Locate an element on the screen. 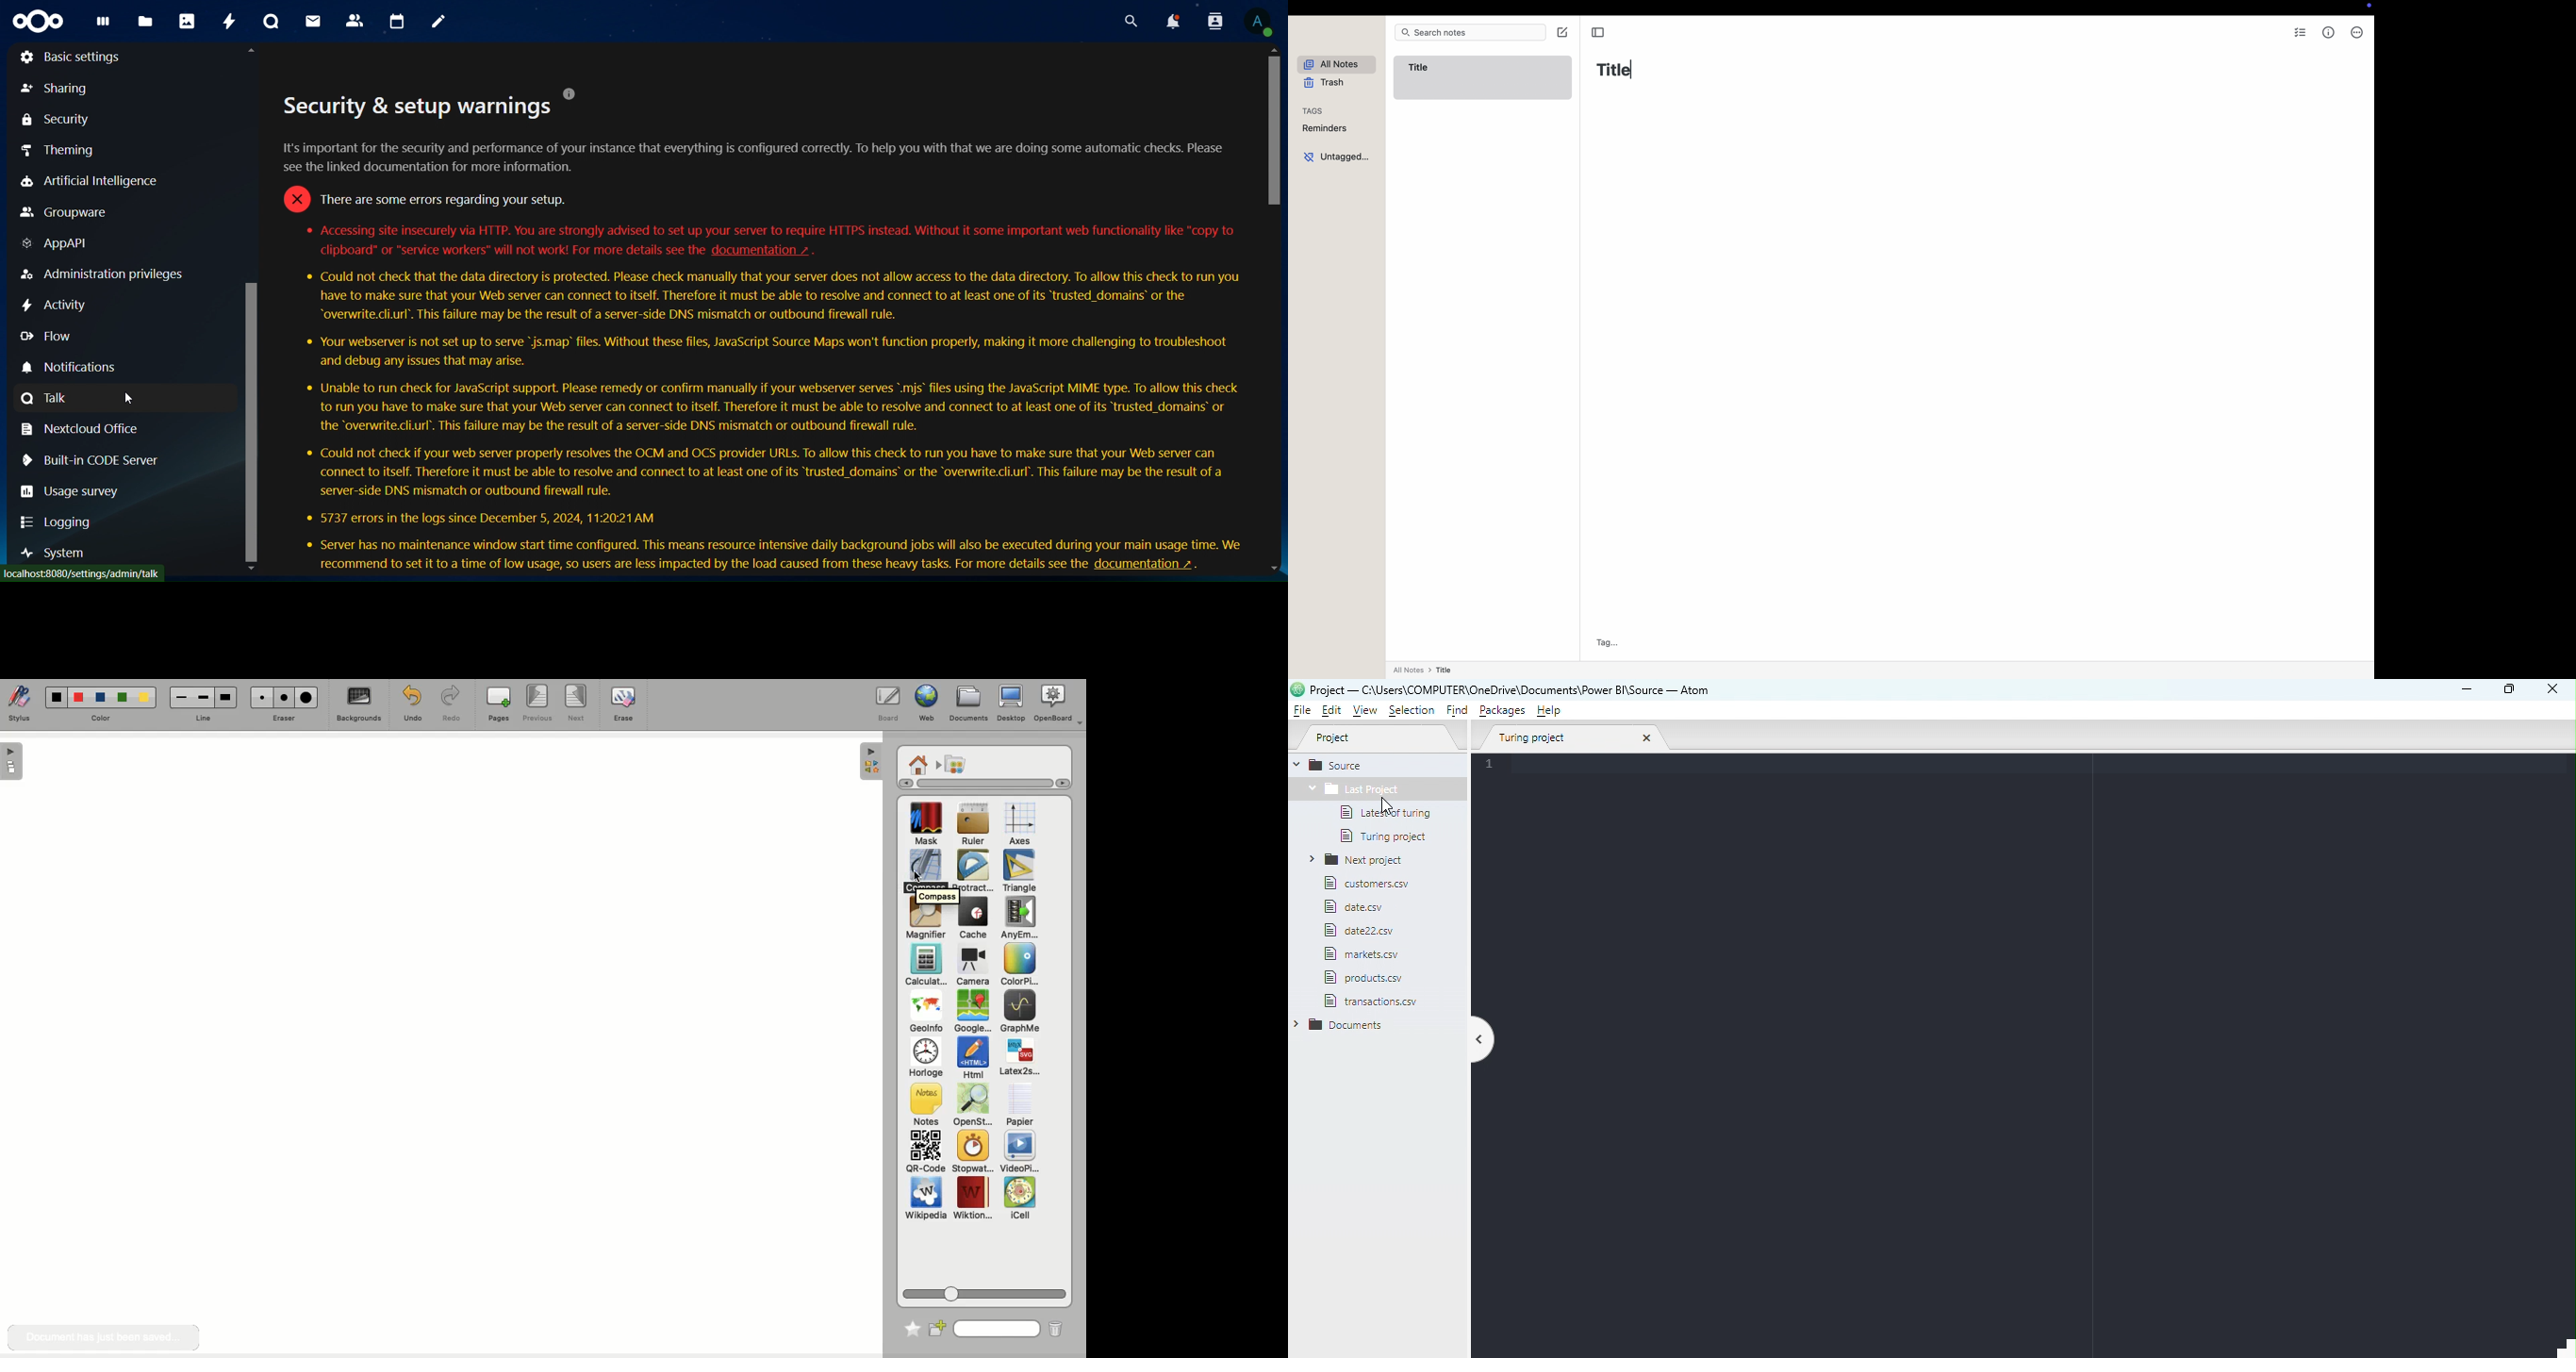 This screenshot has width=2576, height=1372. search contacts is located at coordinates (1209, 21).